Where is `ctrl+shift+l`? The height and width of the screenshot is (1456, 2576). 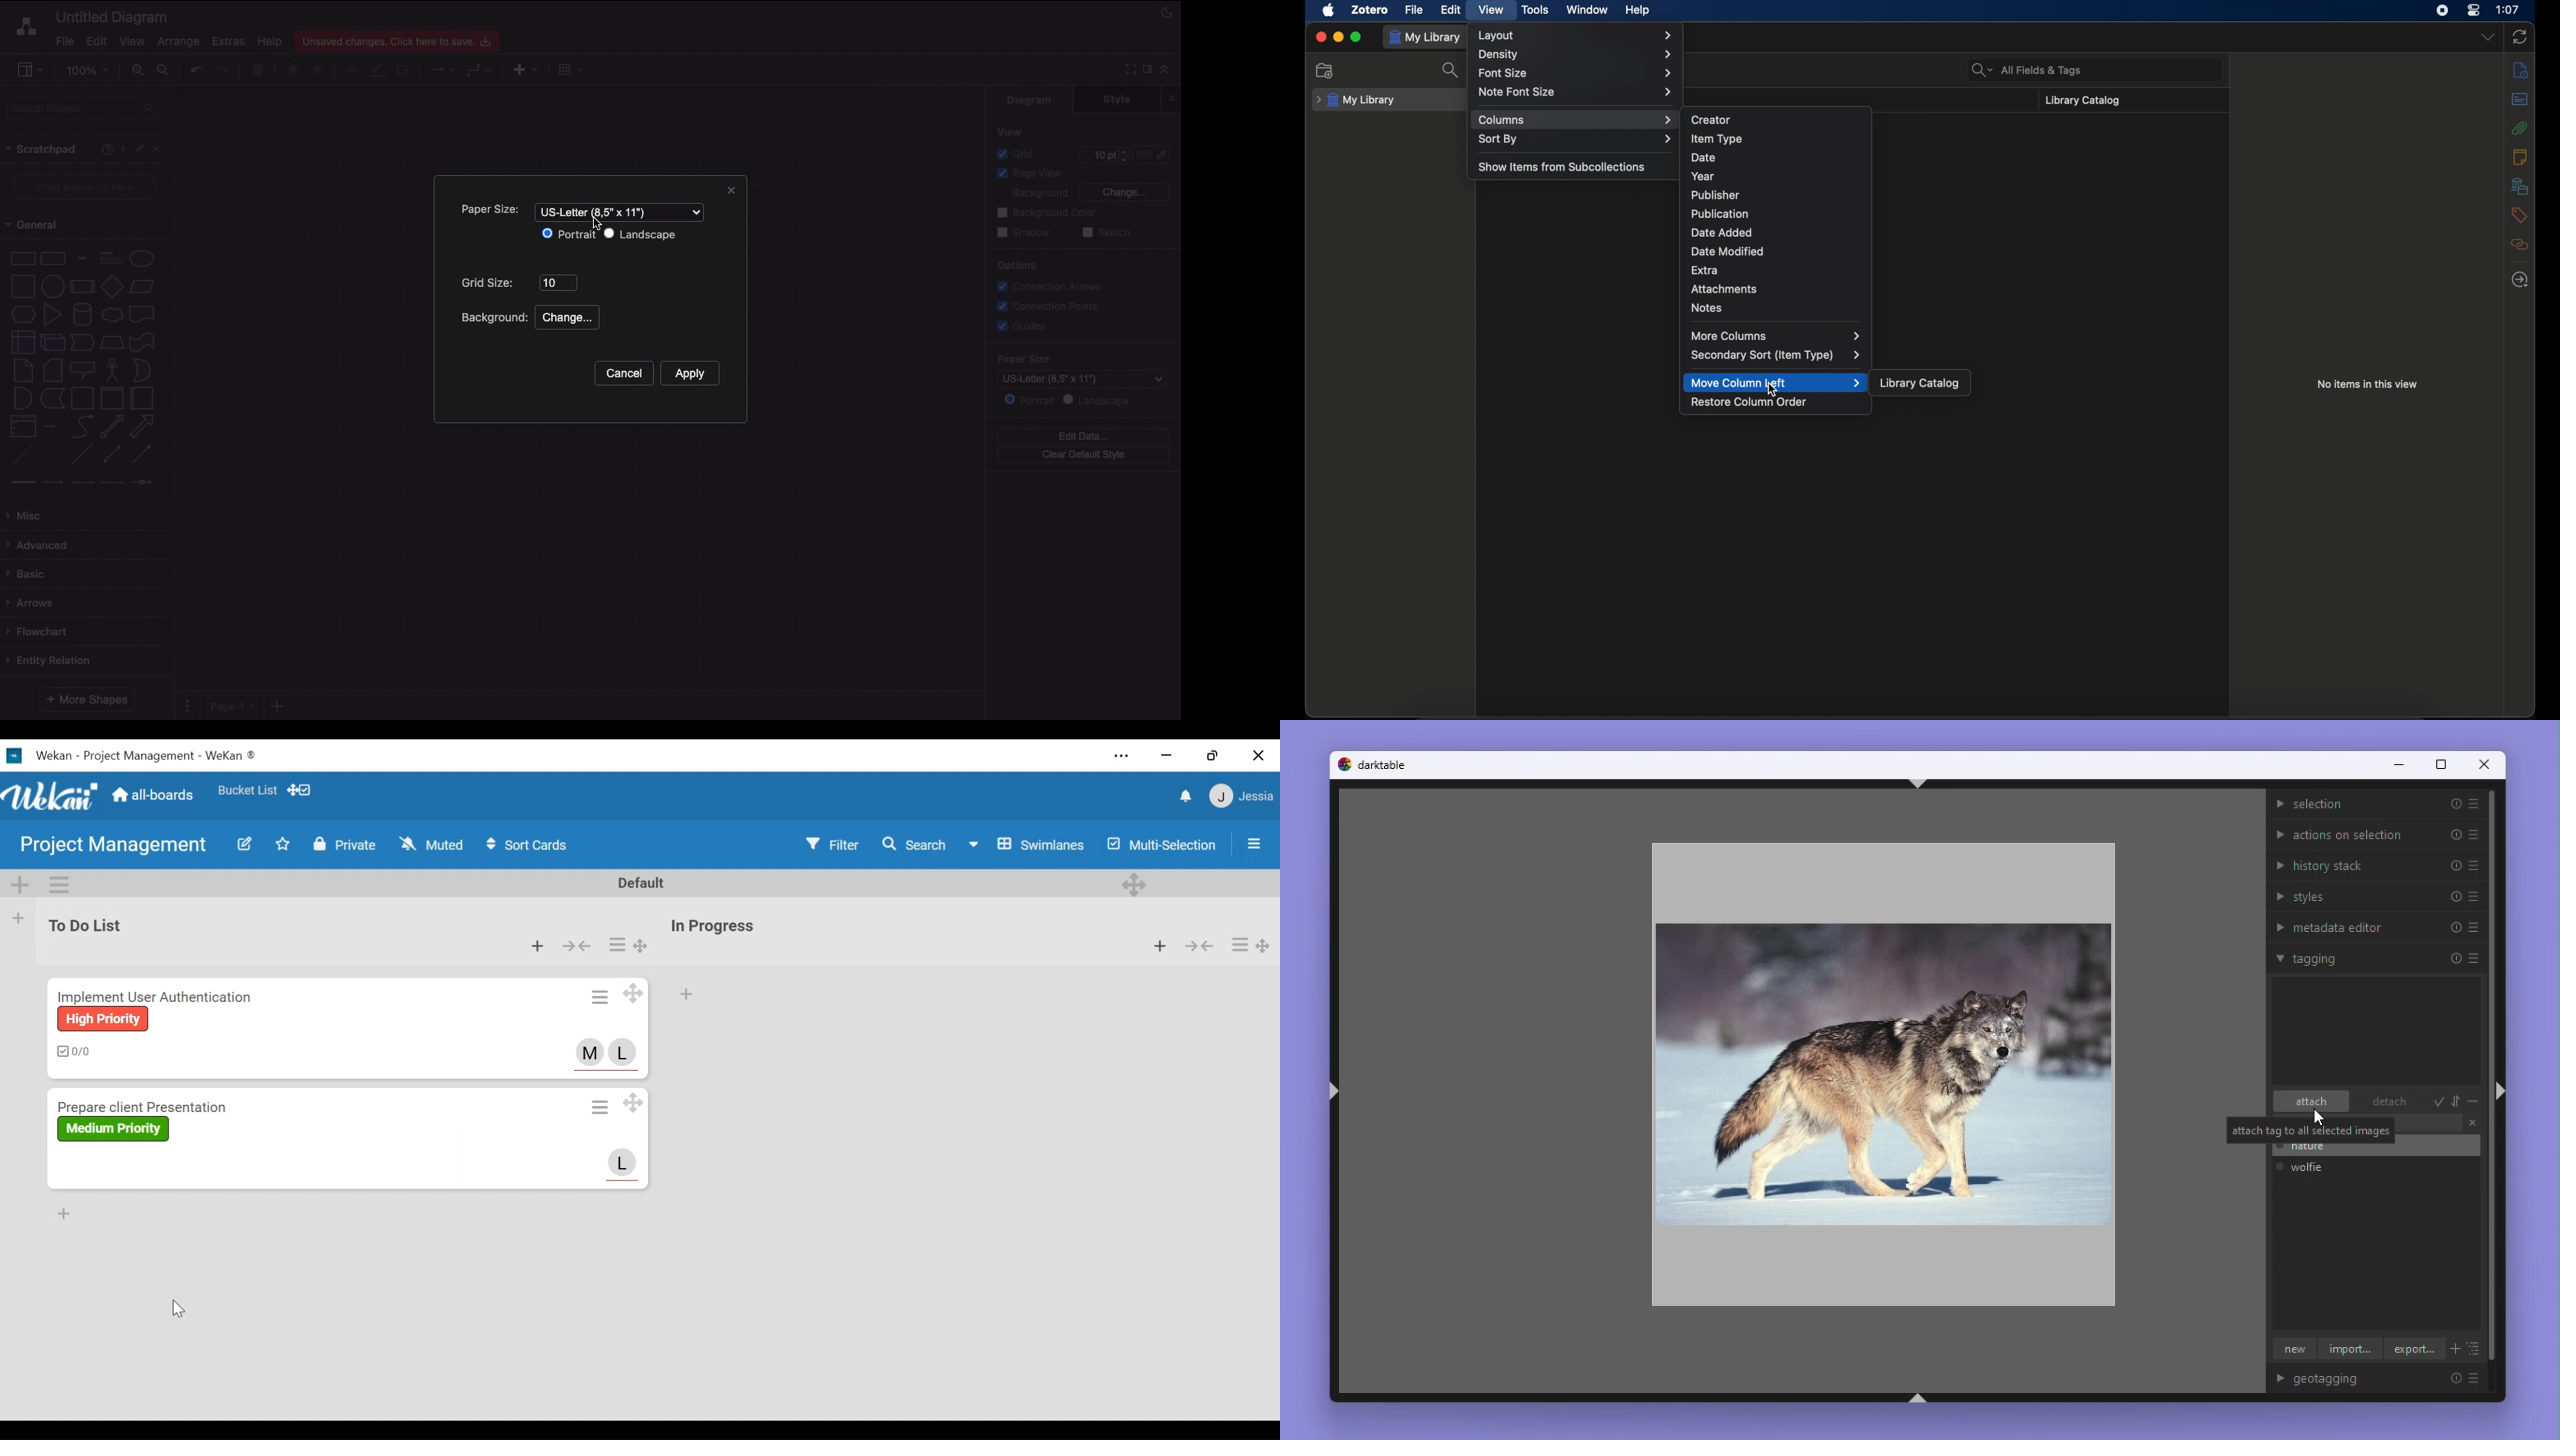 ctrl+shift+l is located at coordinates (1333, 1093).